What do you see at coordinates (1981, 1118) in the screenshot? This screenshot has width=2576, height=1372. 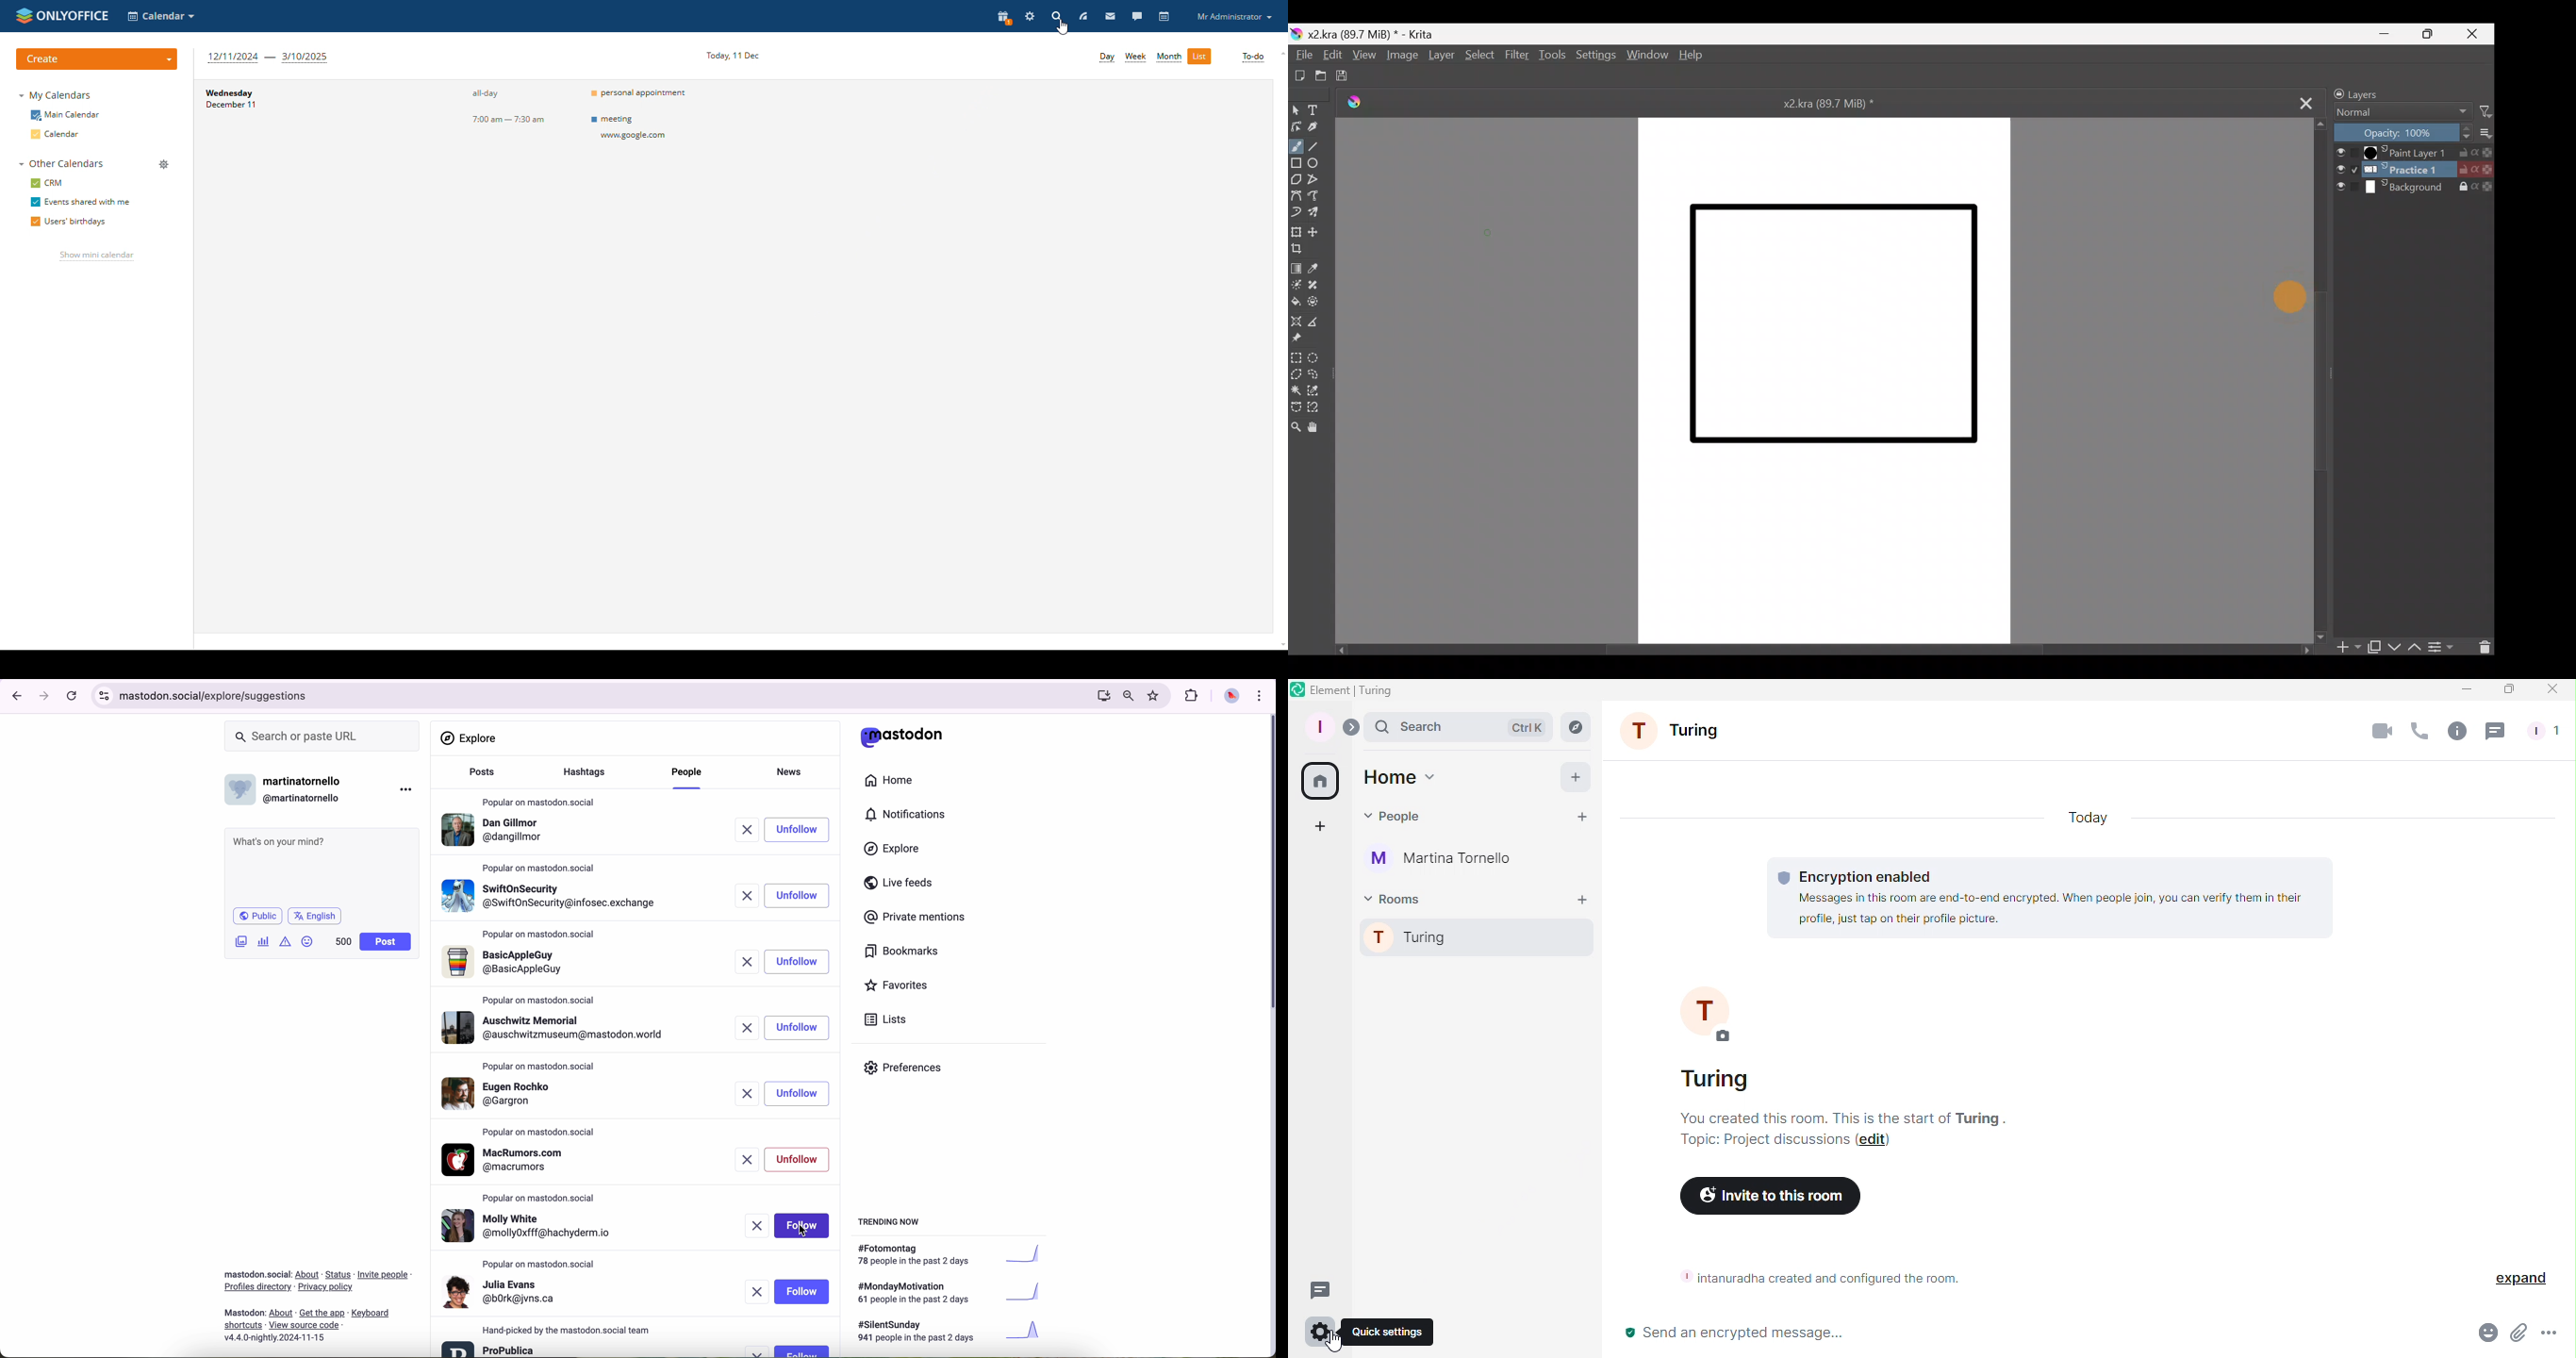 I see `turing` at bounding box center [1981, 1118].